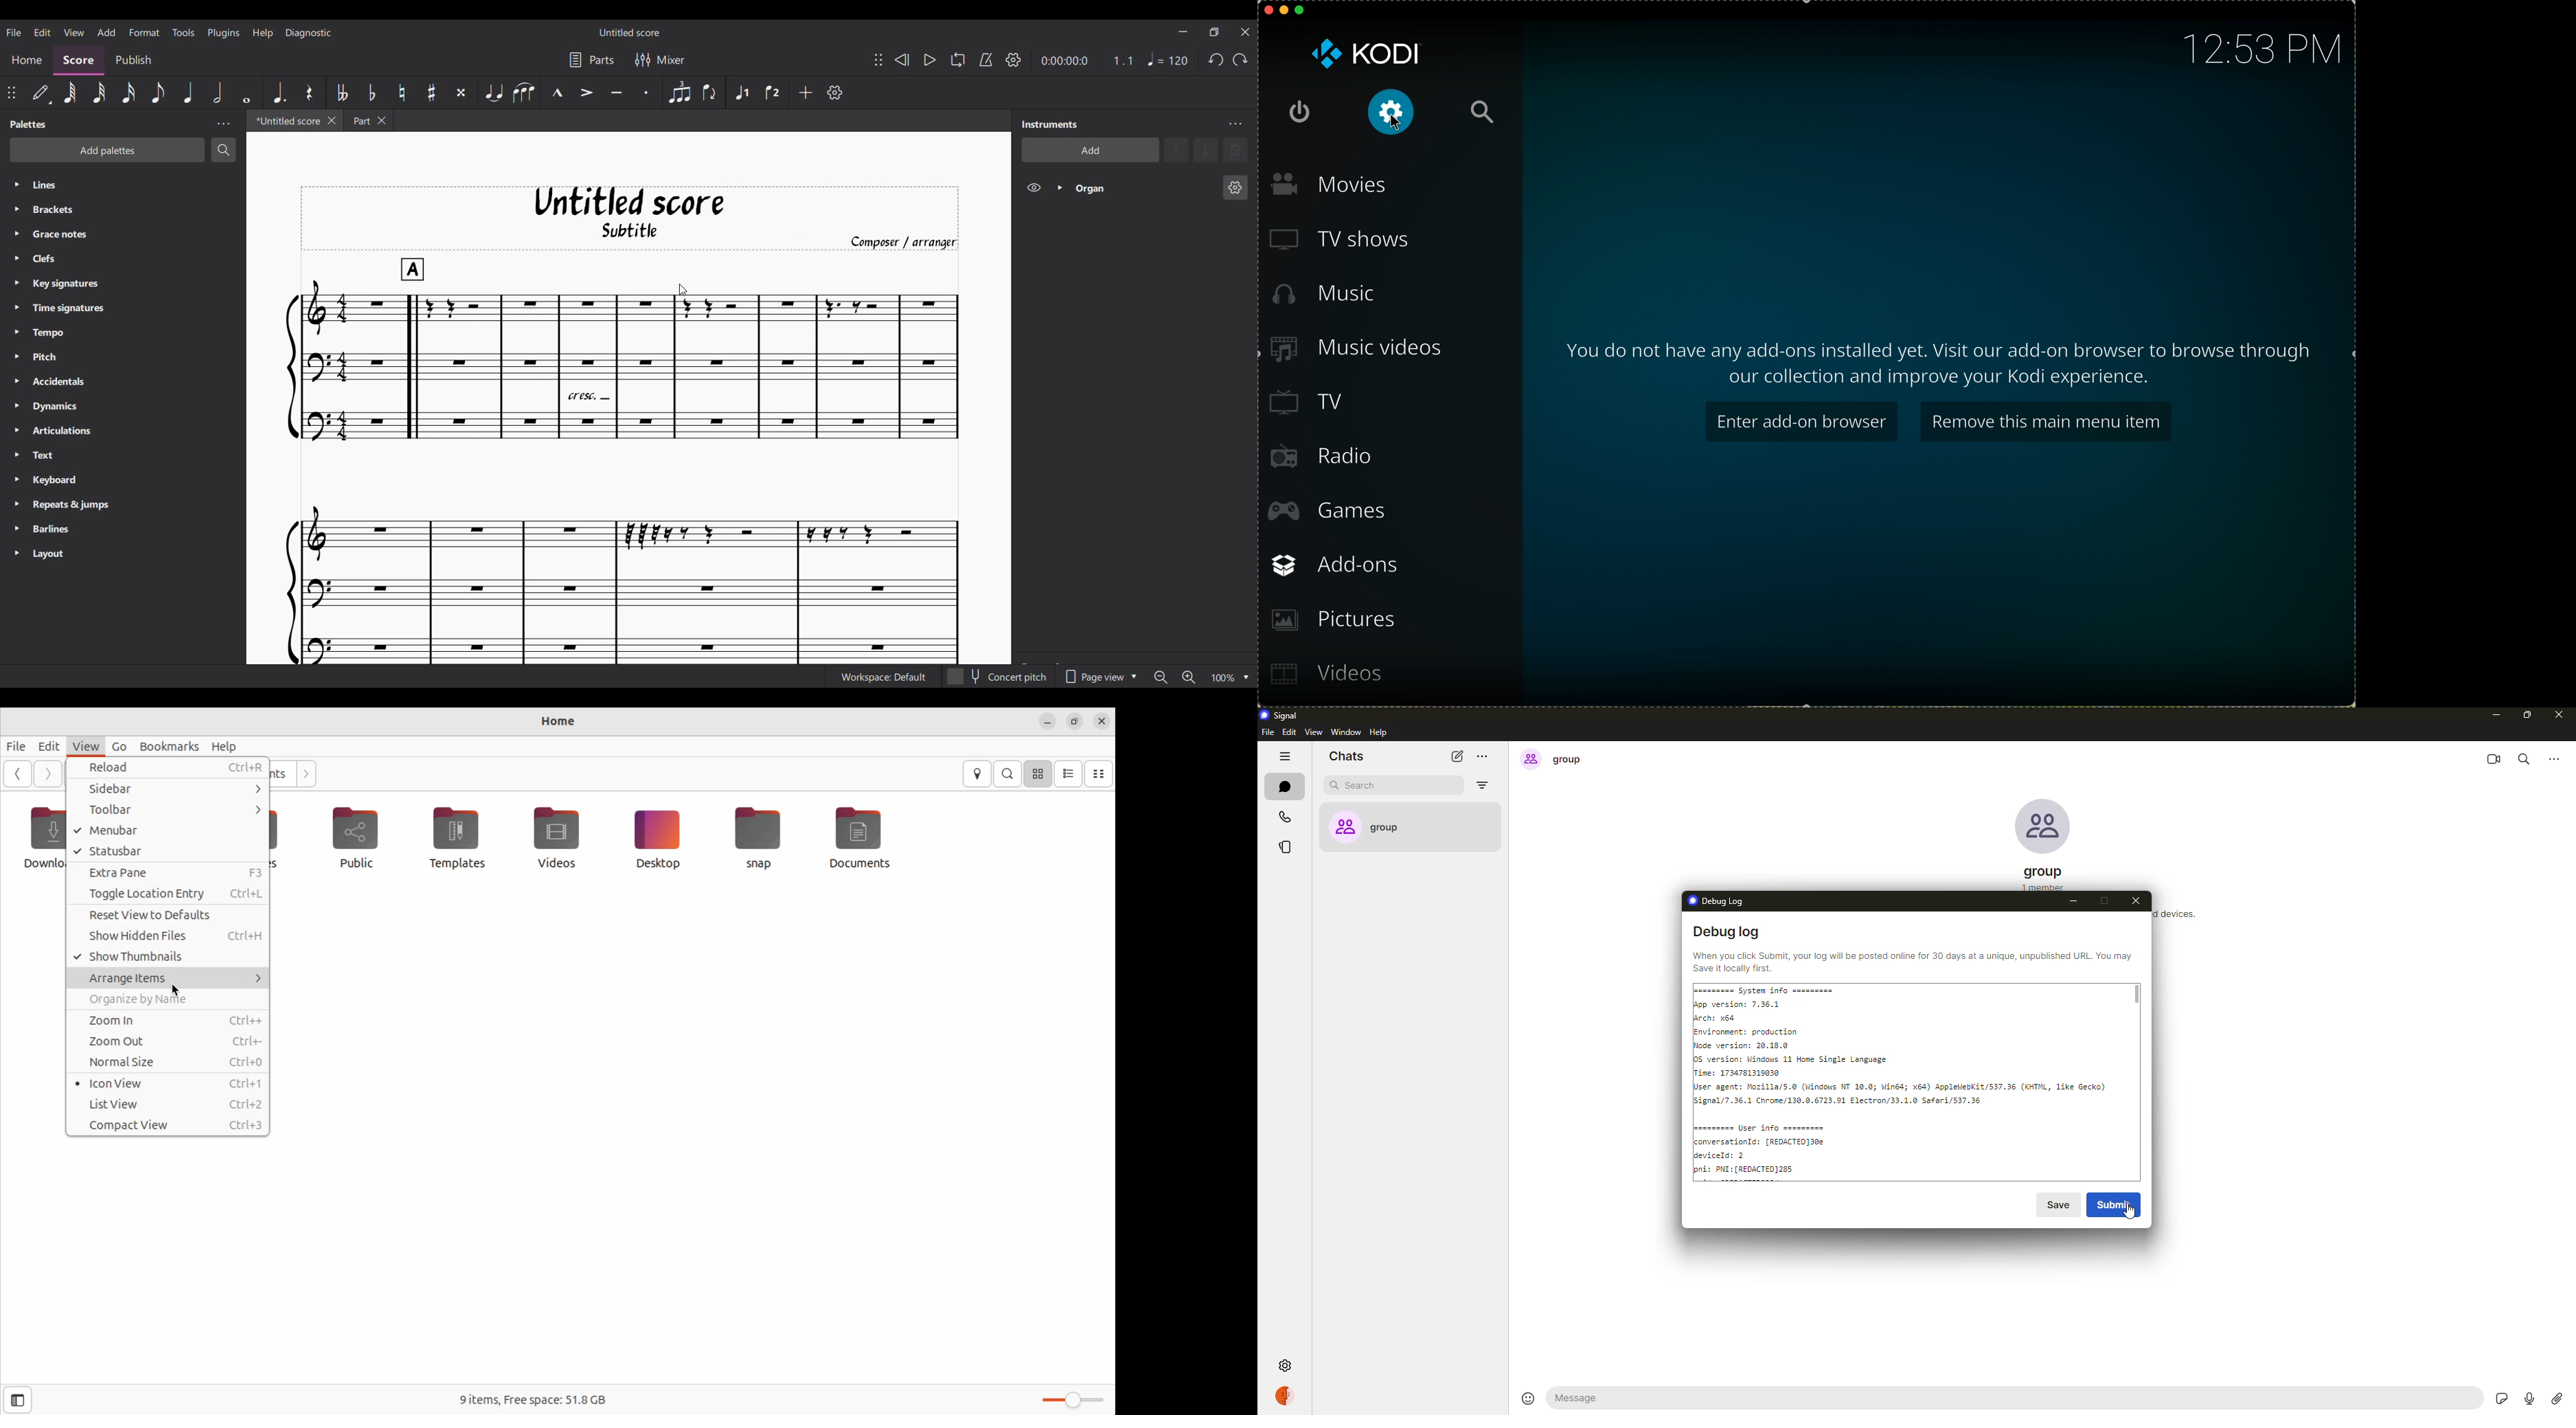 The width and height of the screenshot is (2576, 1428). Describe the element at coordinates (168, 958) in the screenshot. I see `show thumb nails` at that location.